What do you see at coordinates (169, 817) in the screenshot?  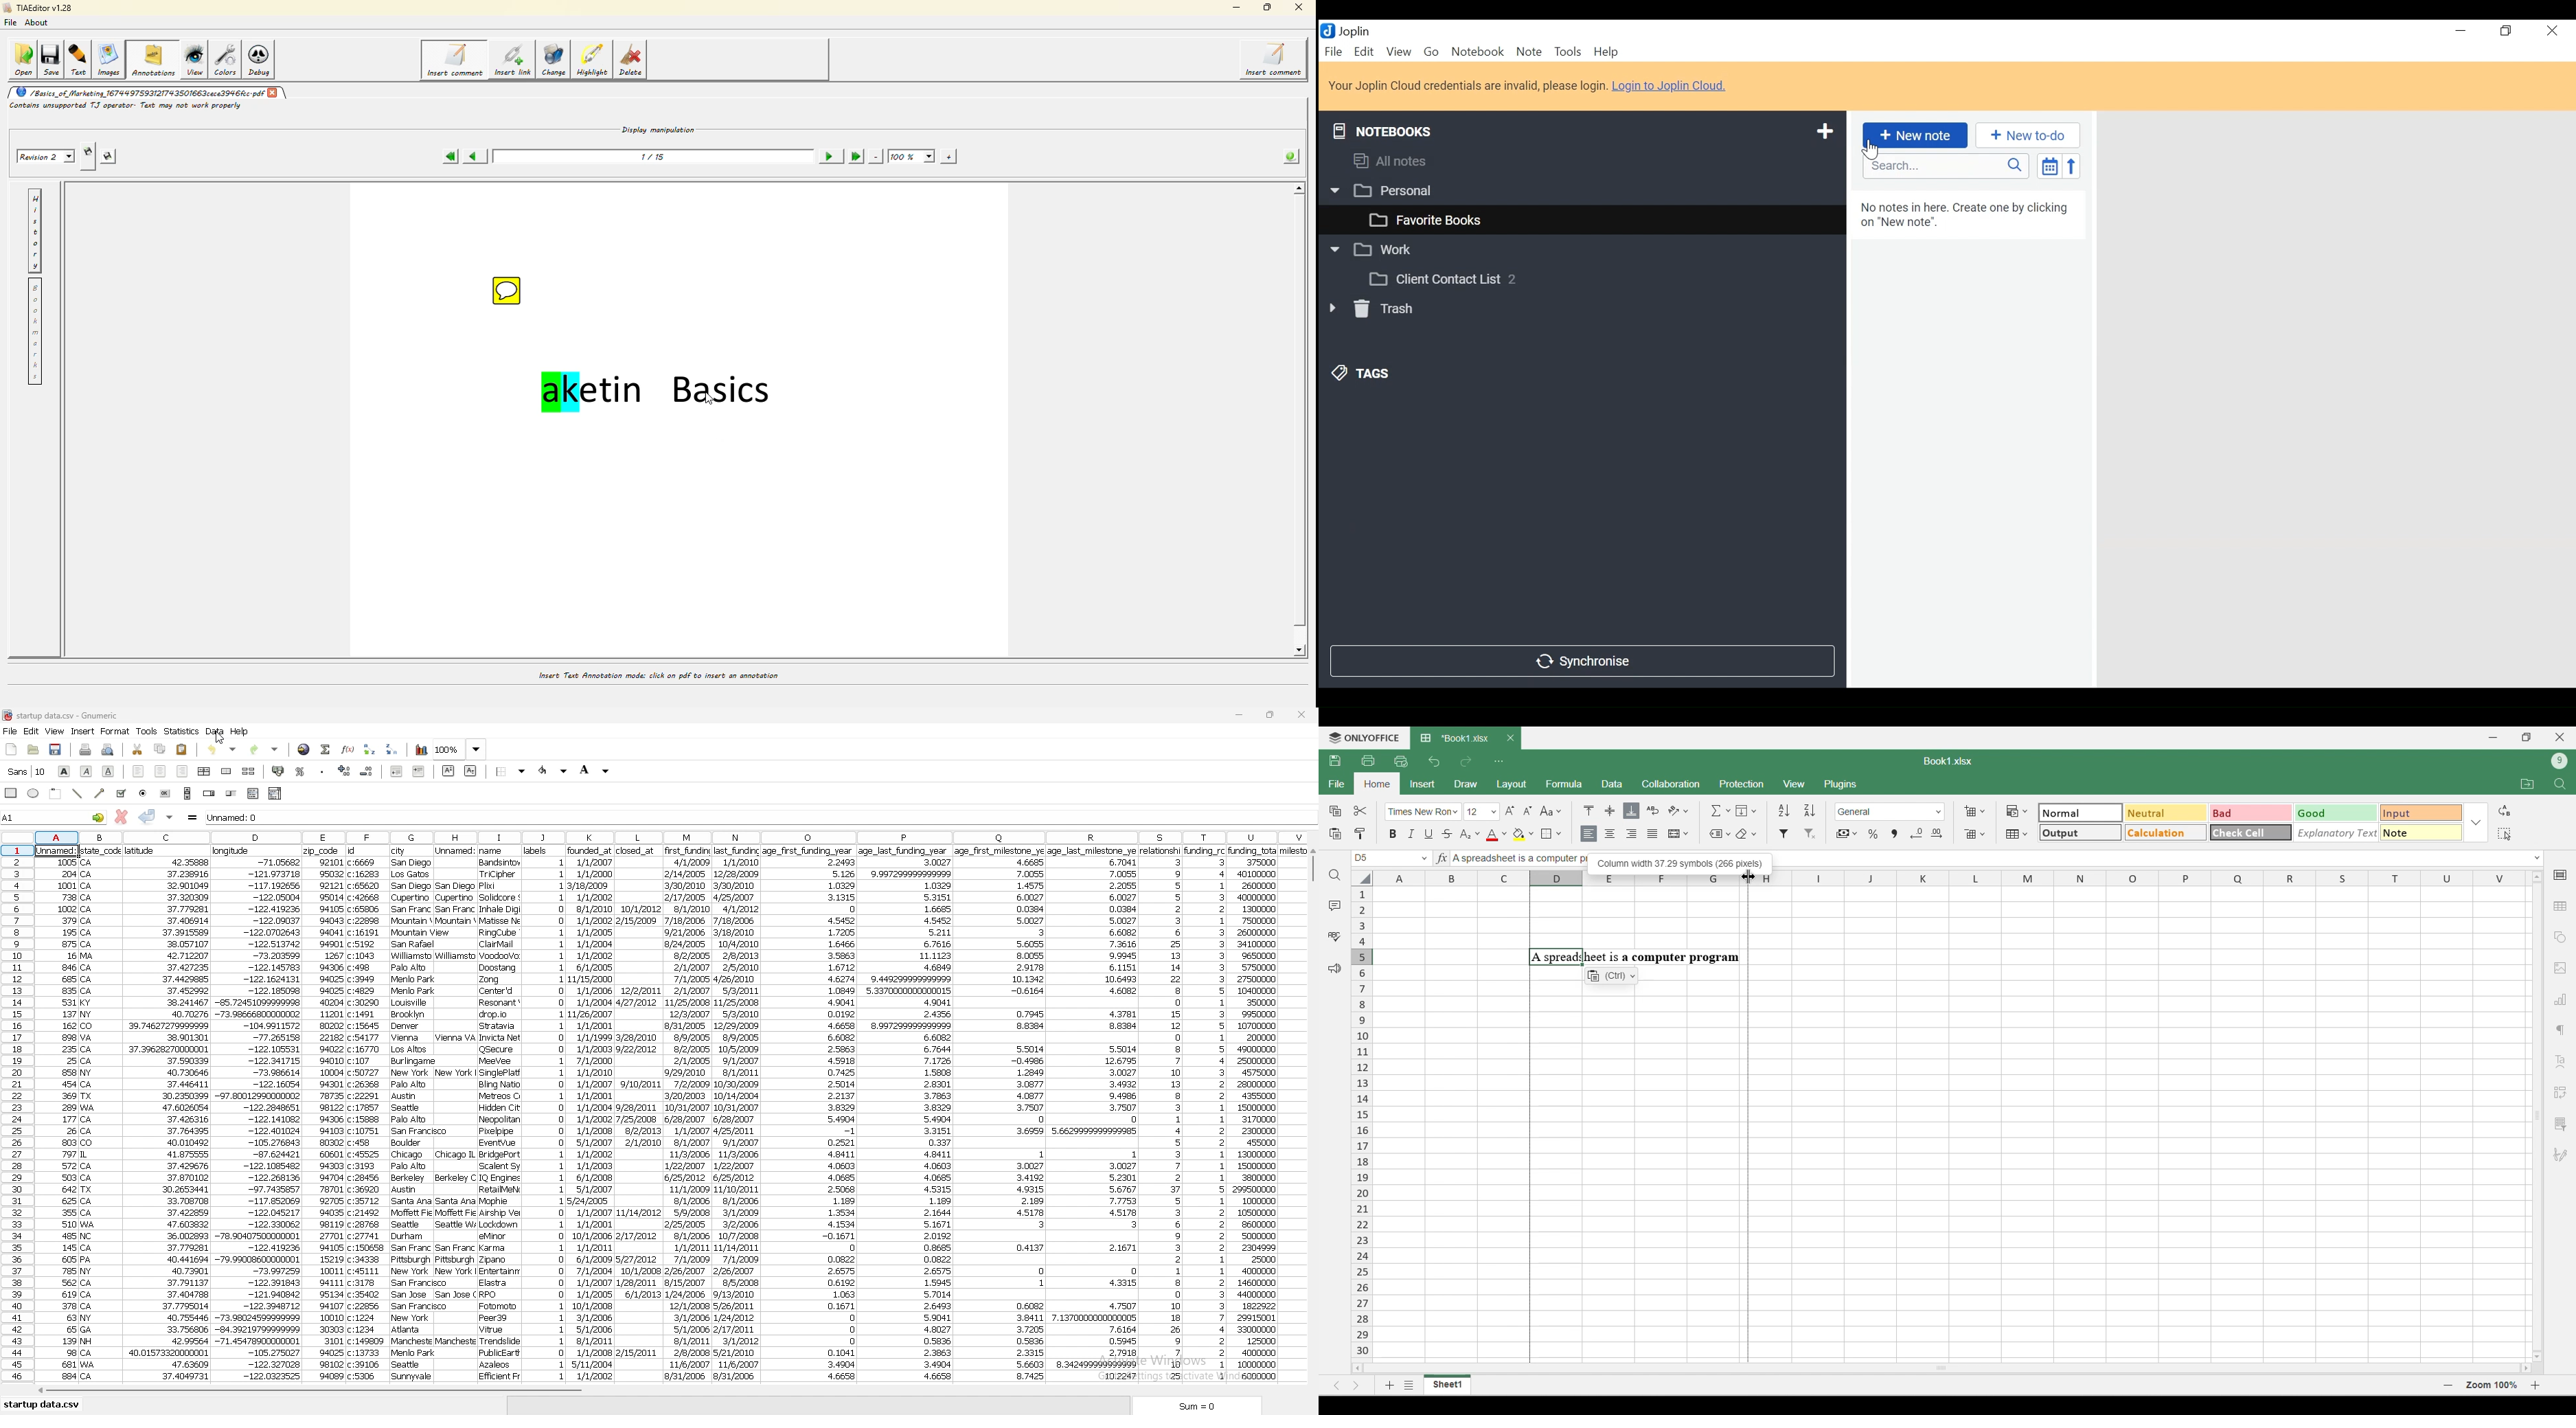 I see `accept changes in multple cell` at bounding box center [169, 817].